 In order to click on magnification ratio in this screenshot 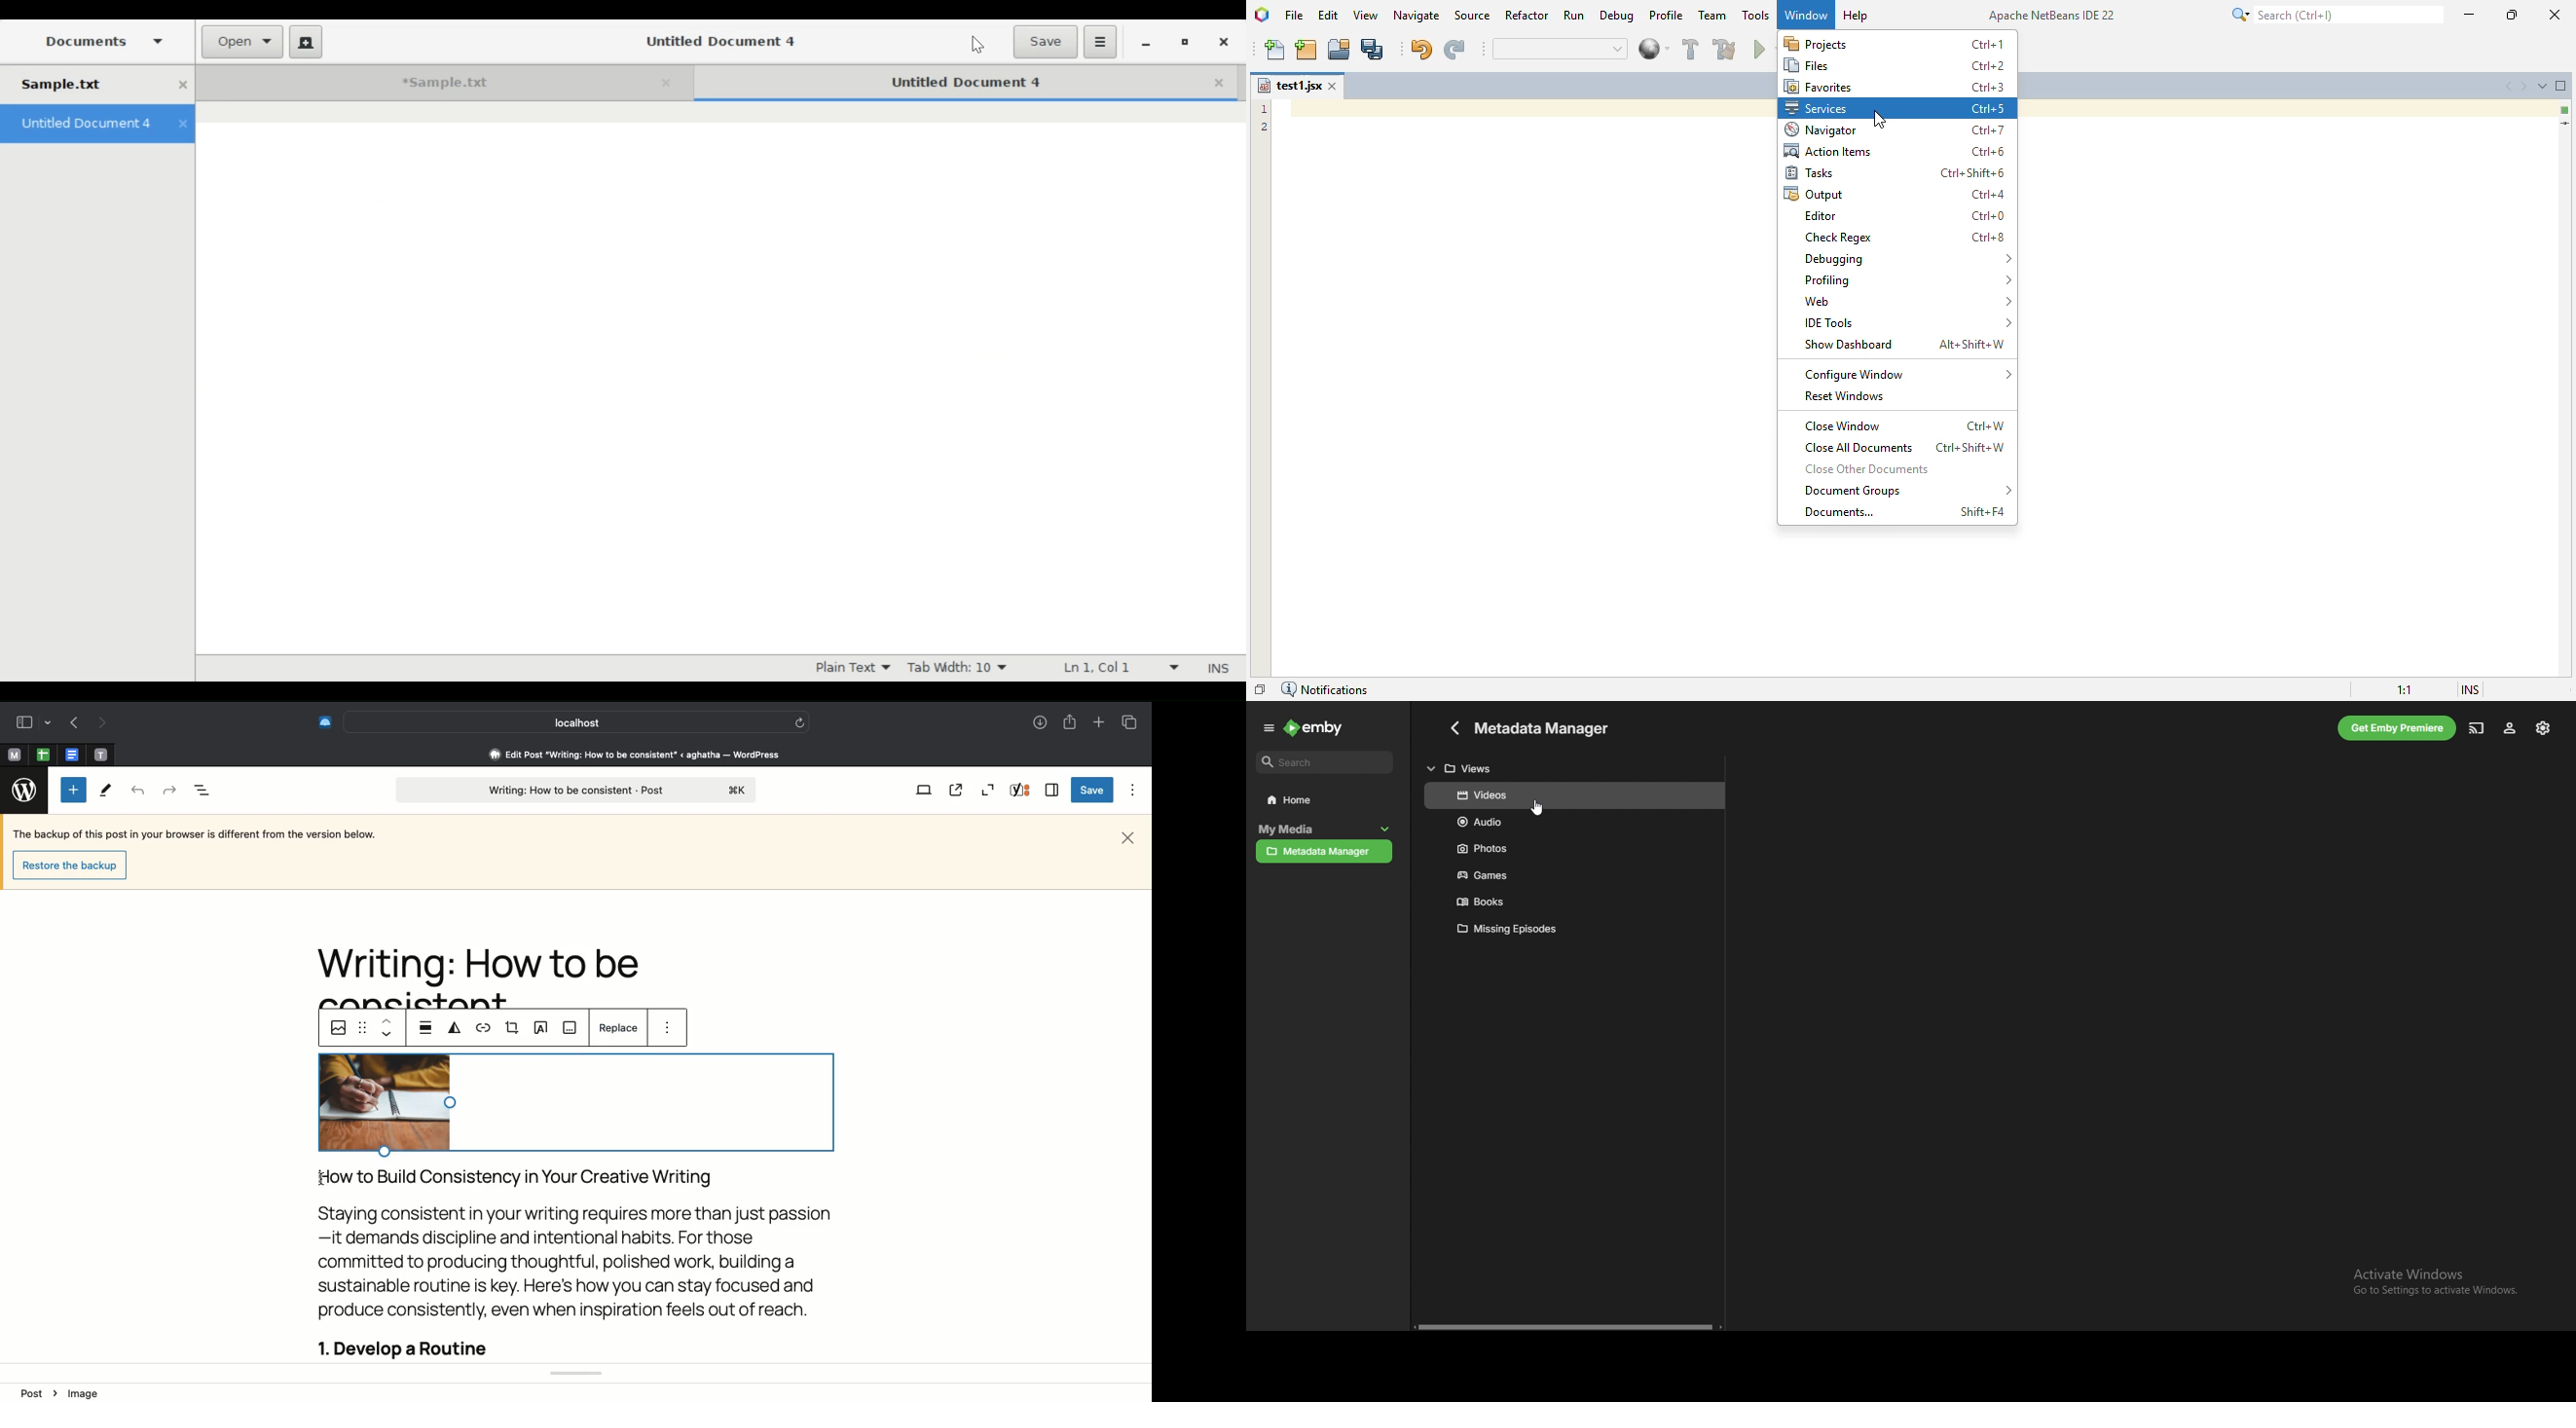, I will do `click(2405, 689)`.